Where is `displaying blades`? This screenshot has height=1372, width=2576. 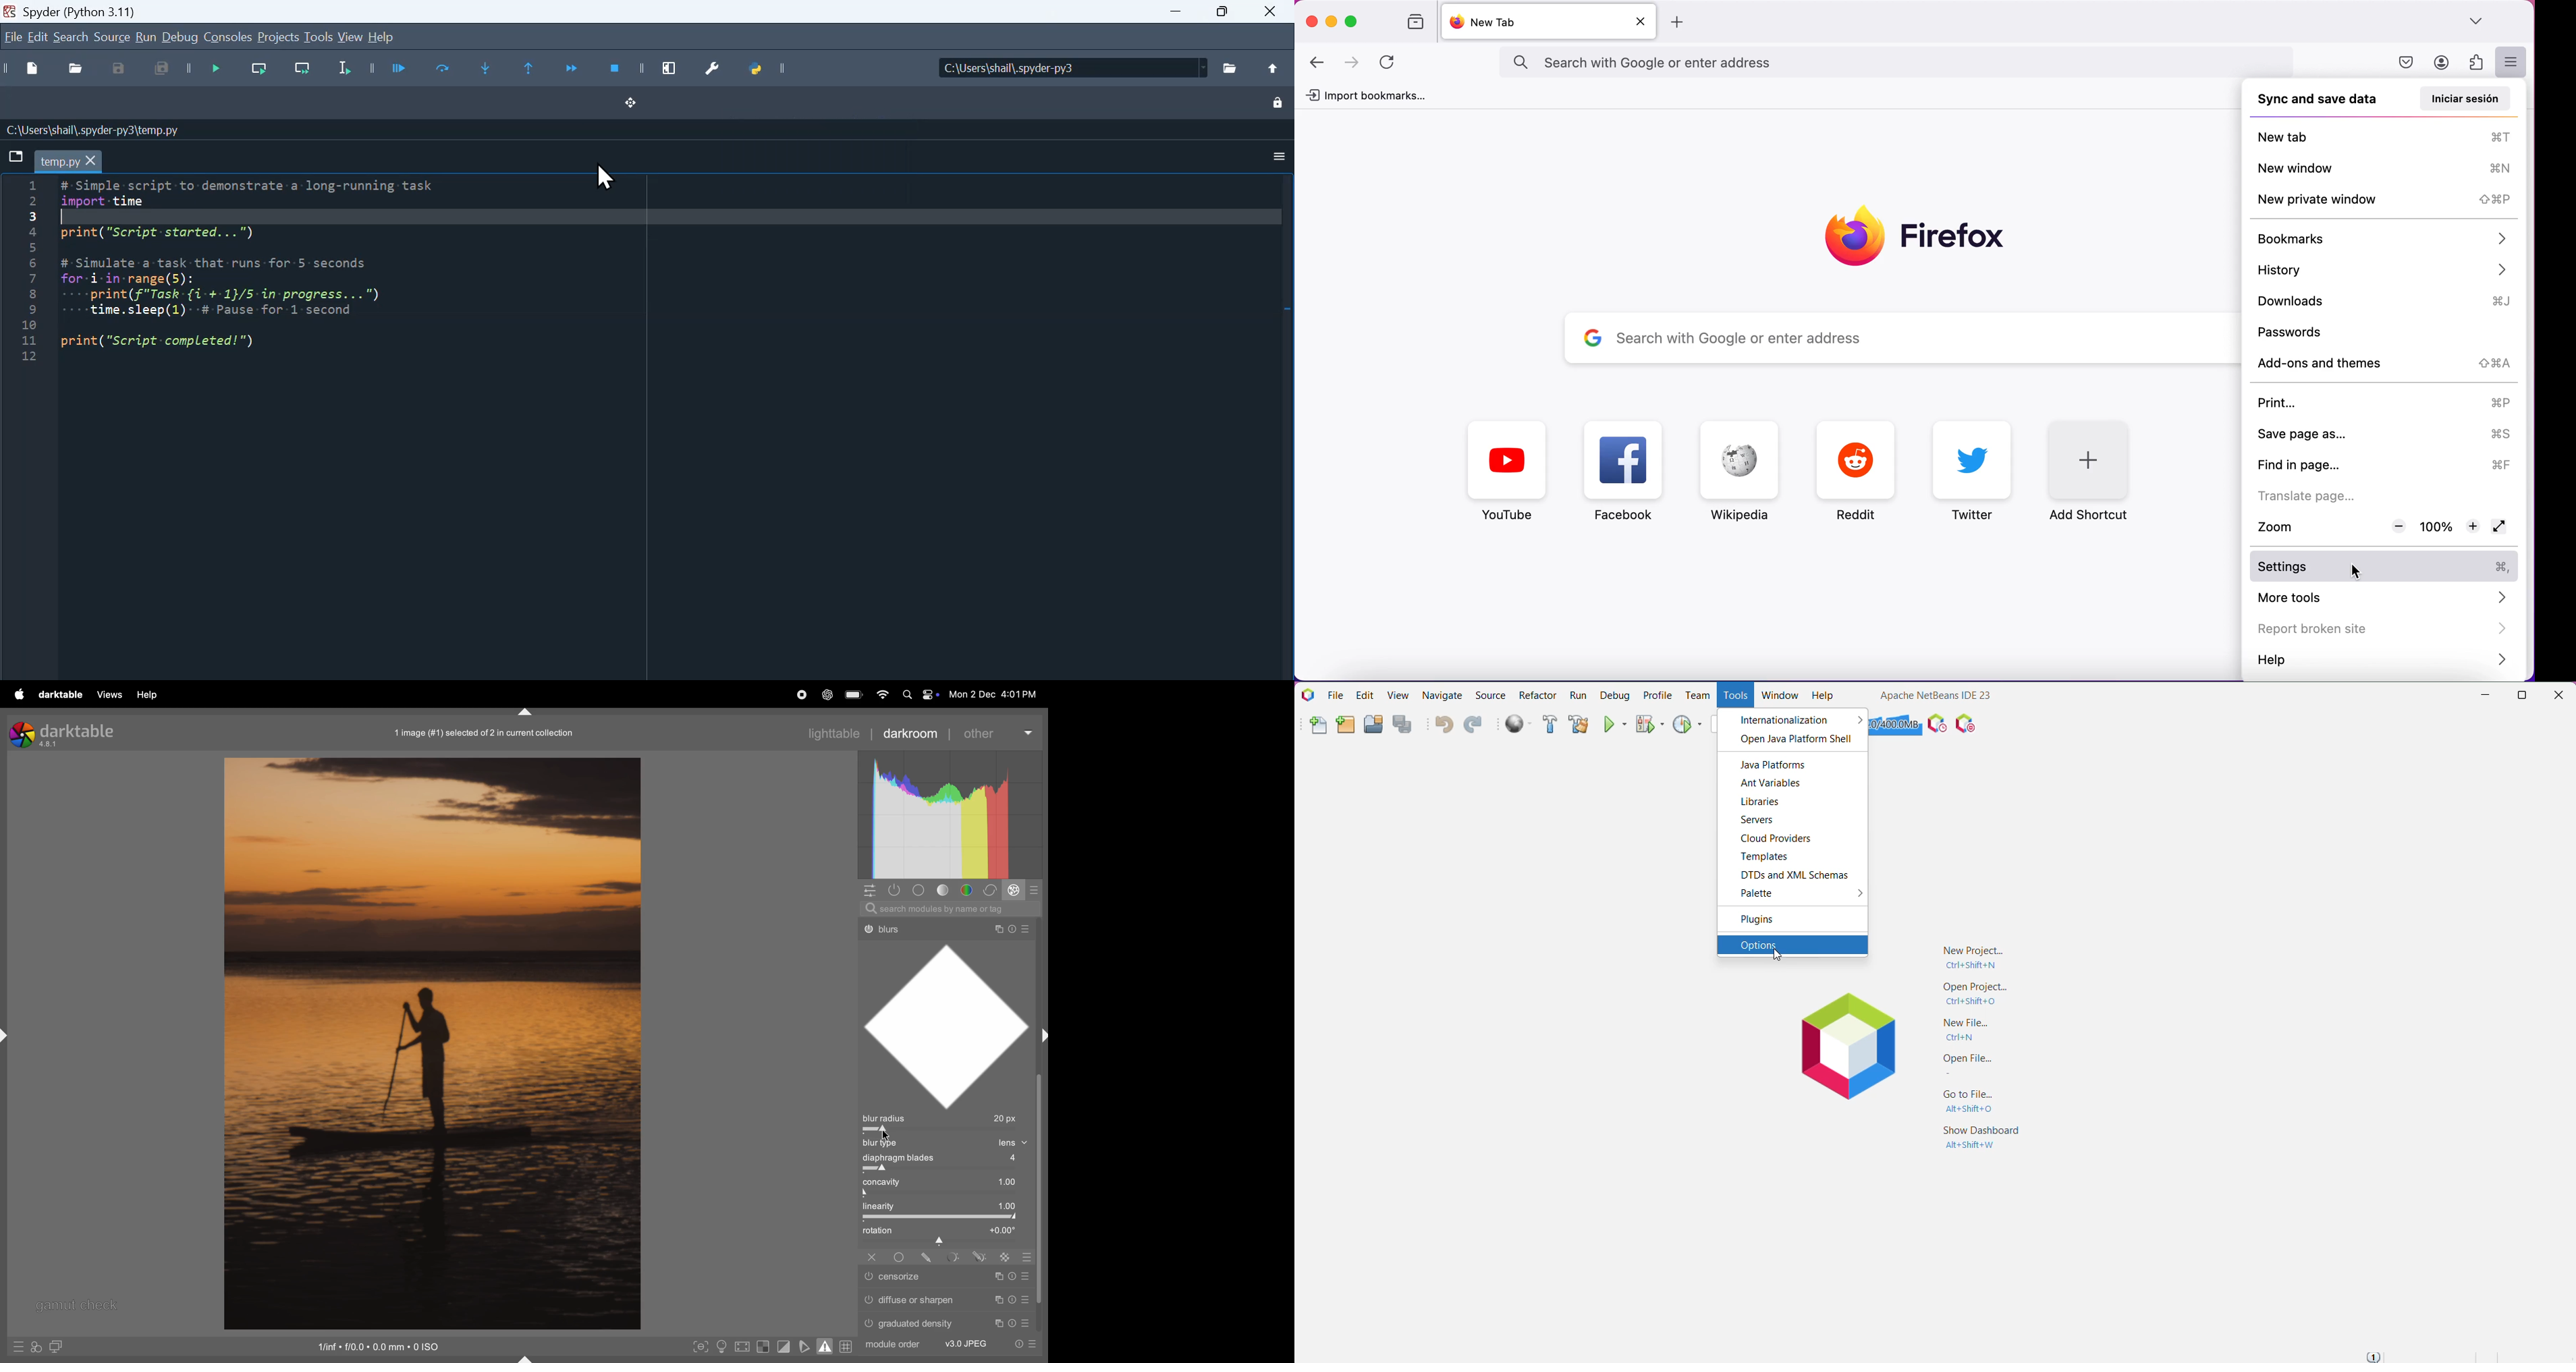
displaying blades is located at coordinates (954, 1158).